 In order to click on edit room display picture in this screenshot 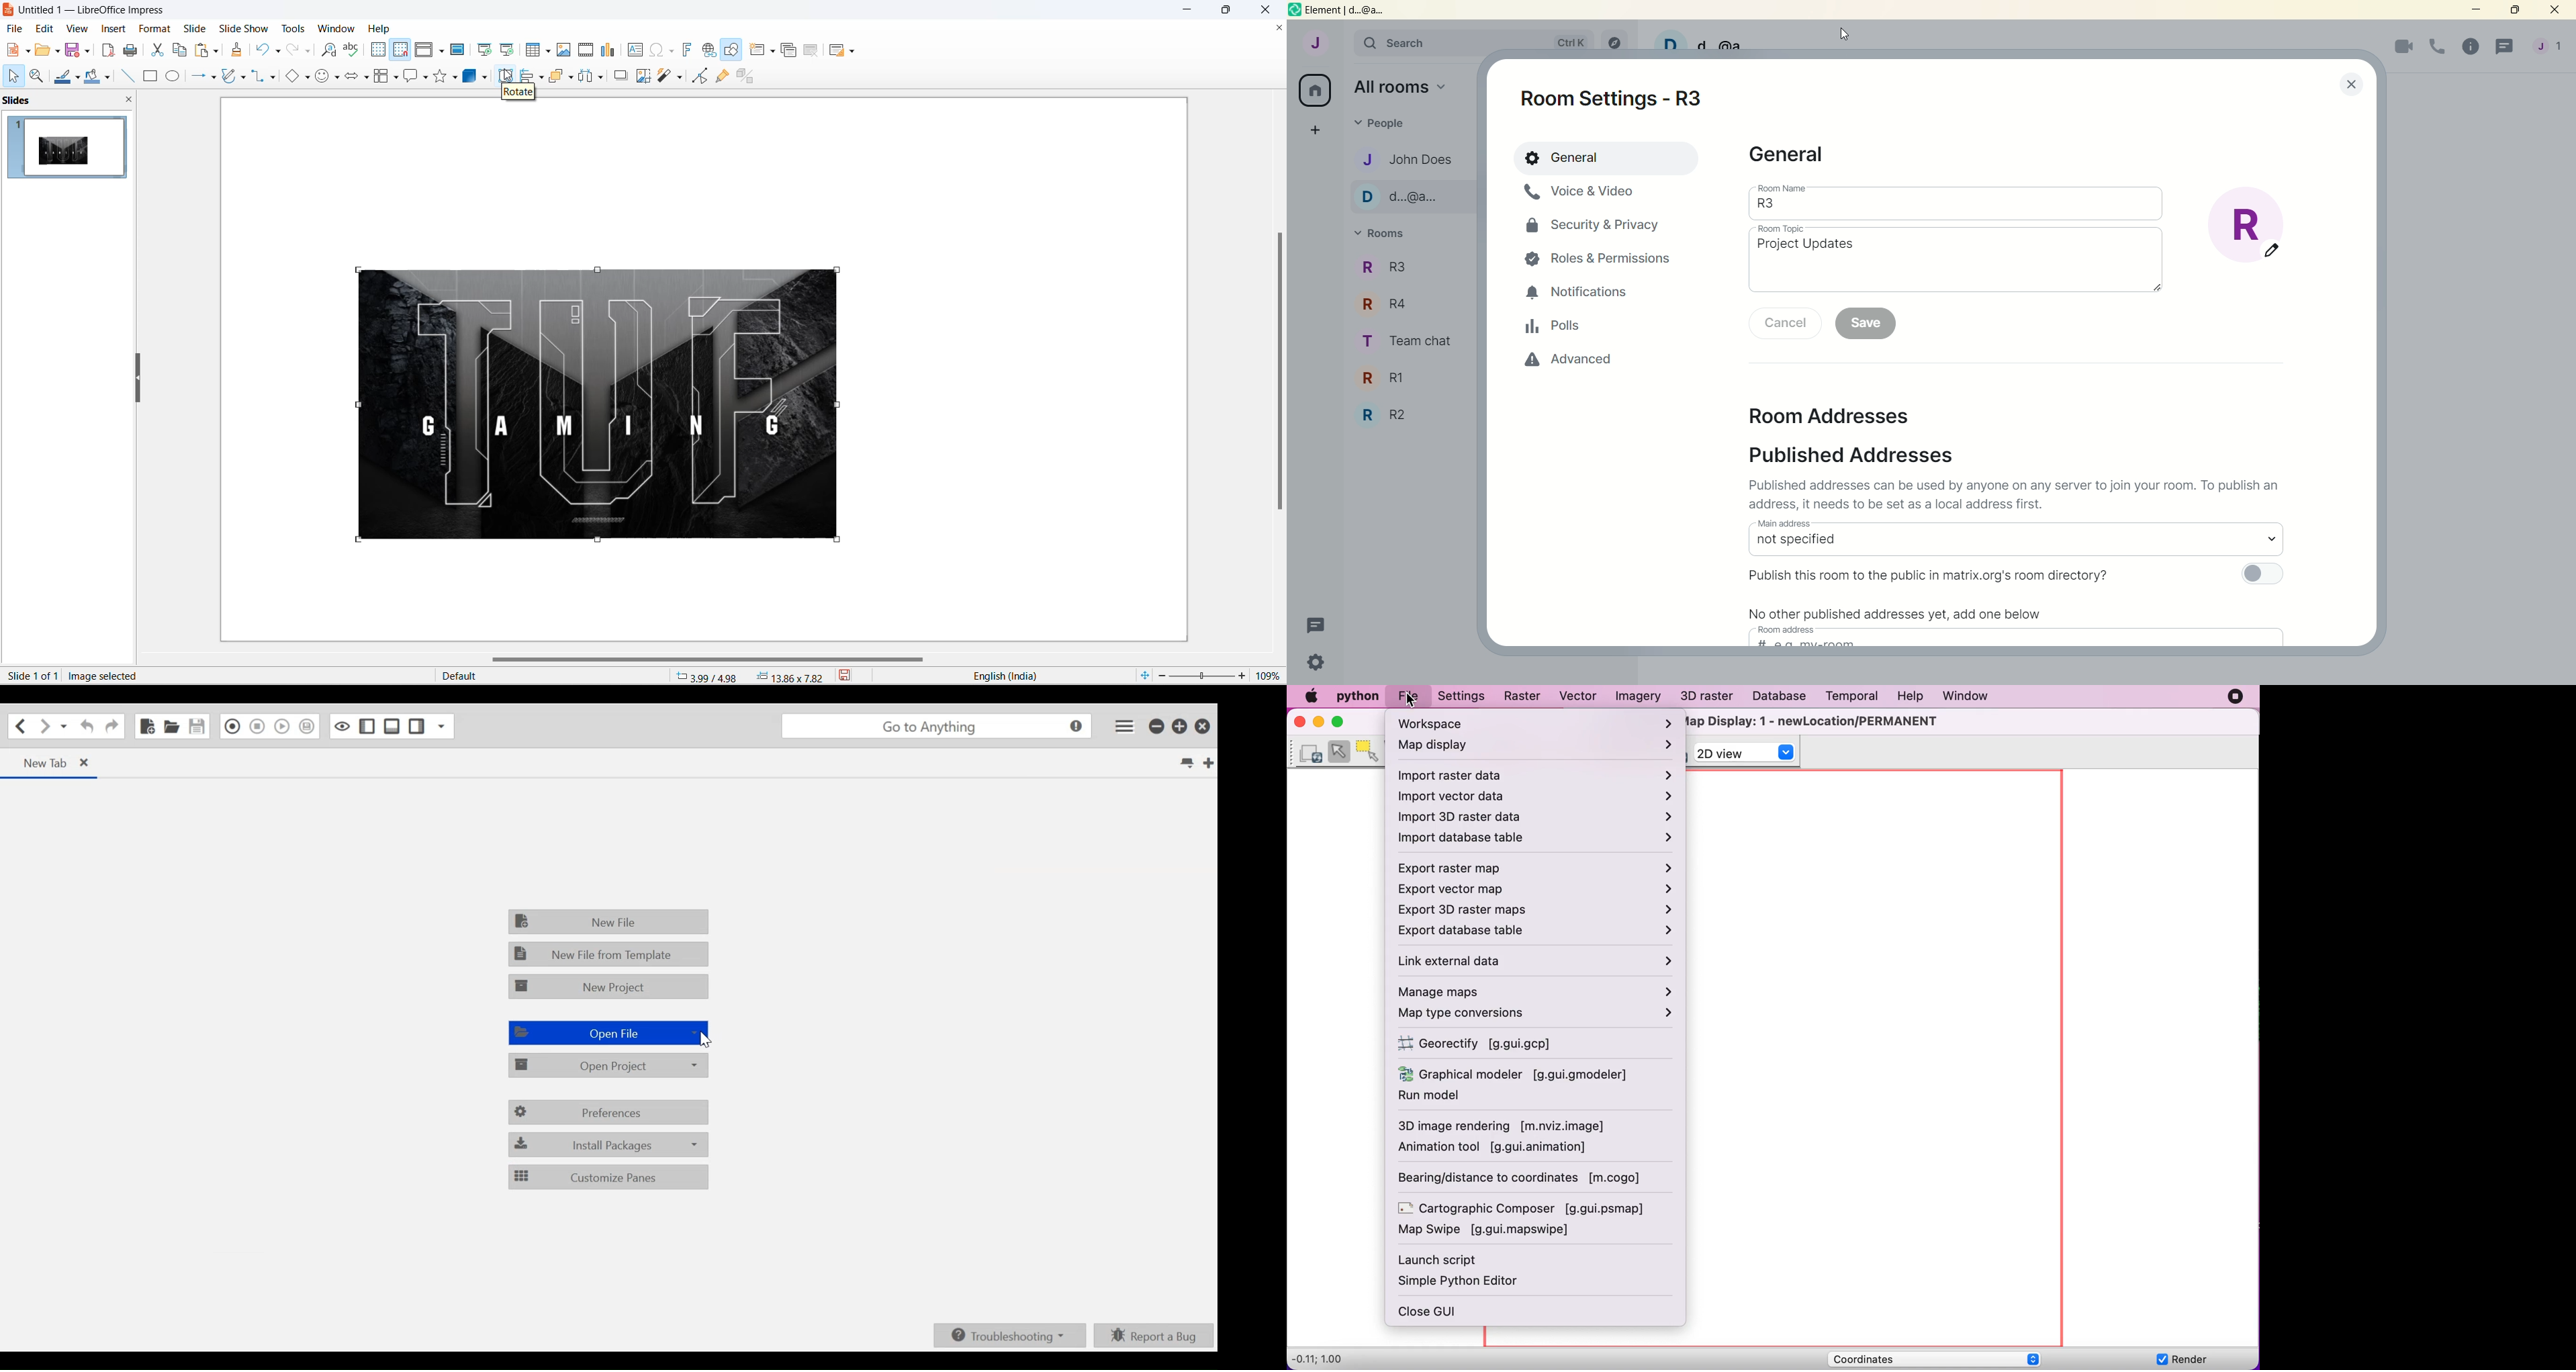, I will do `click(2246, 226)`.